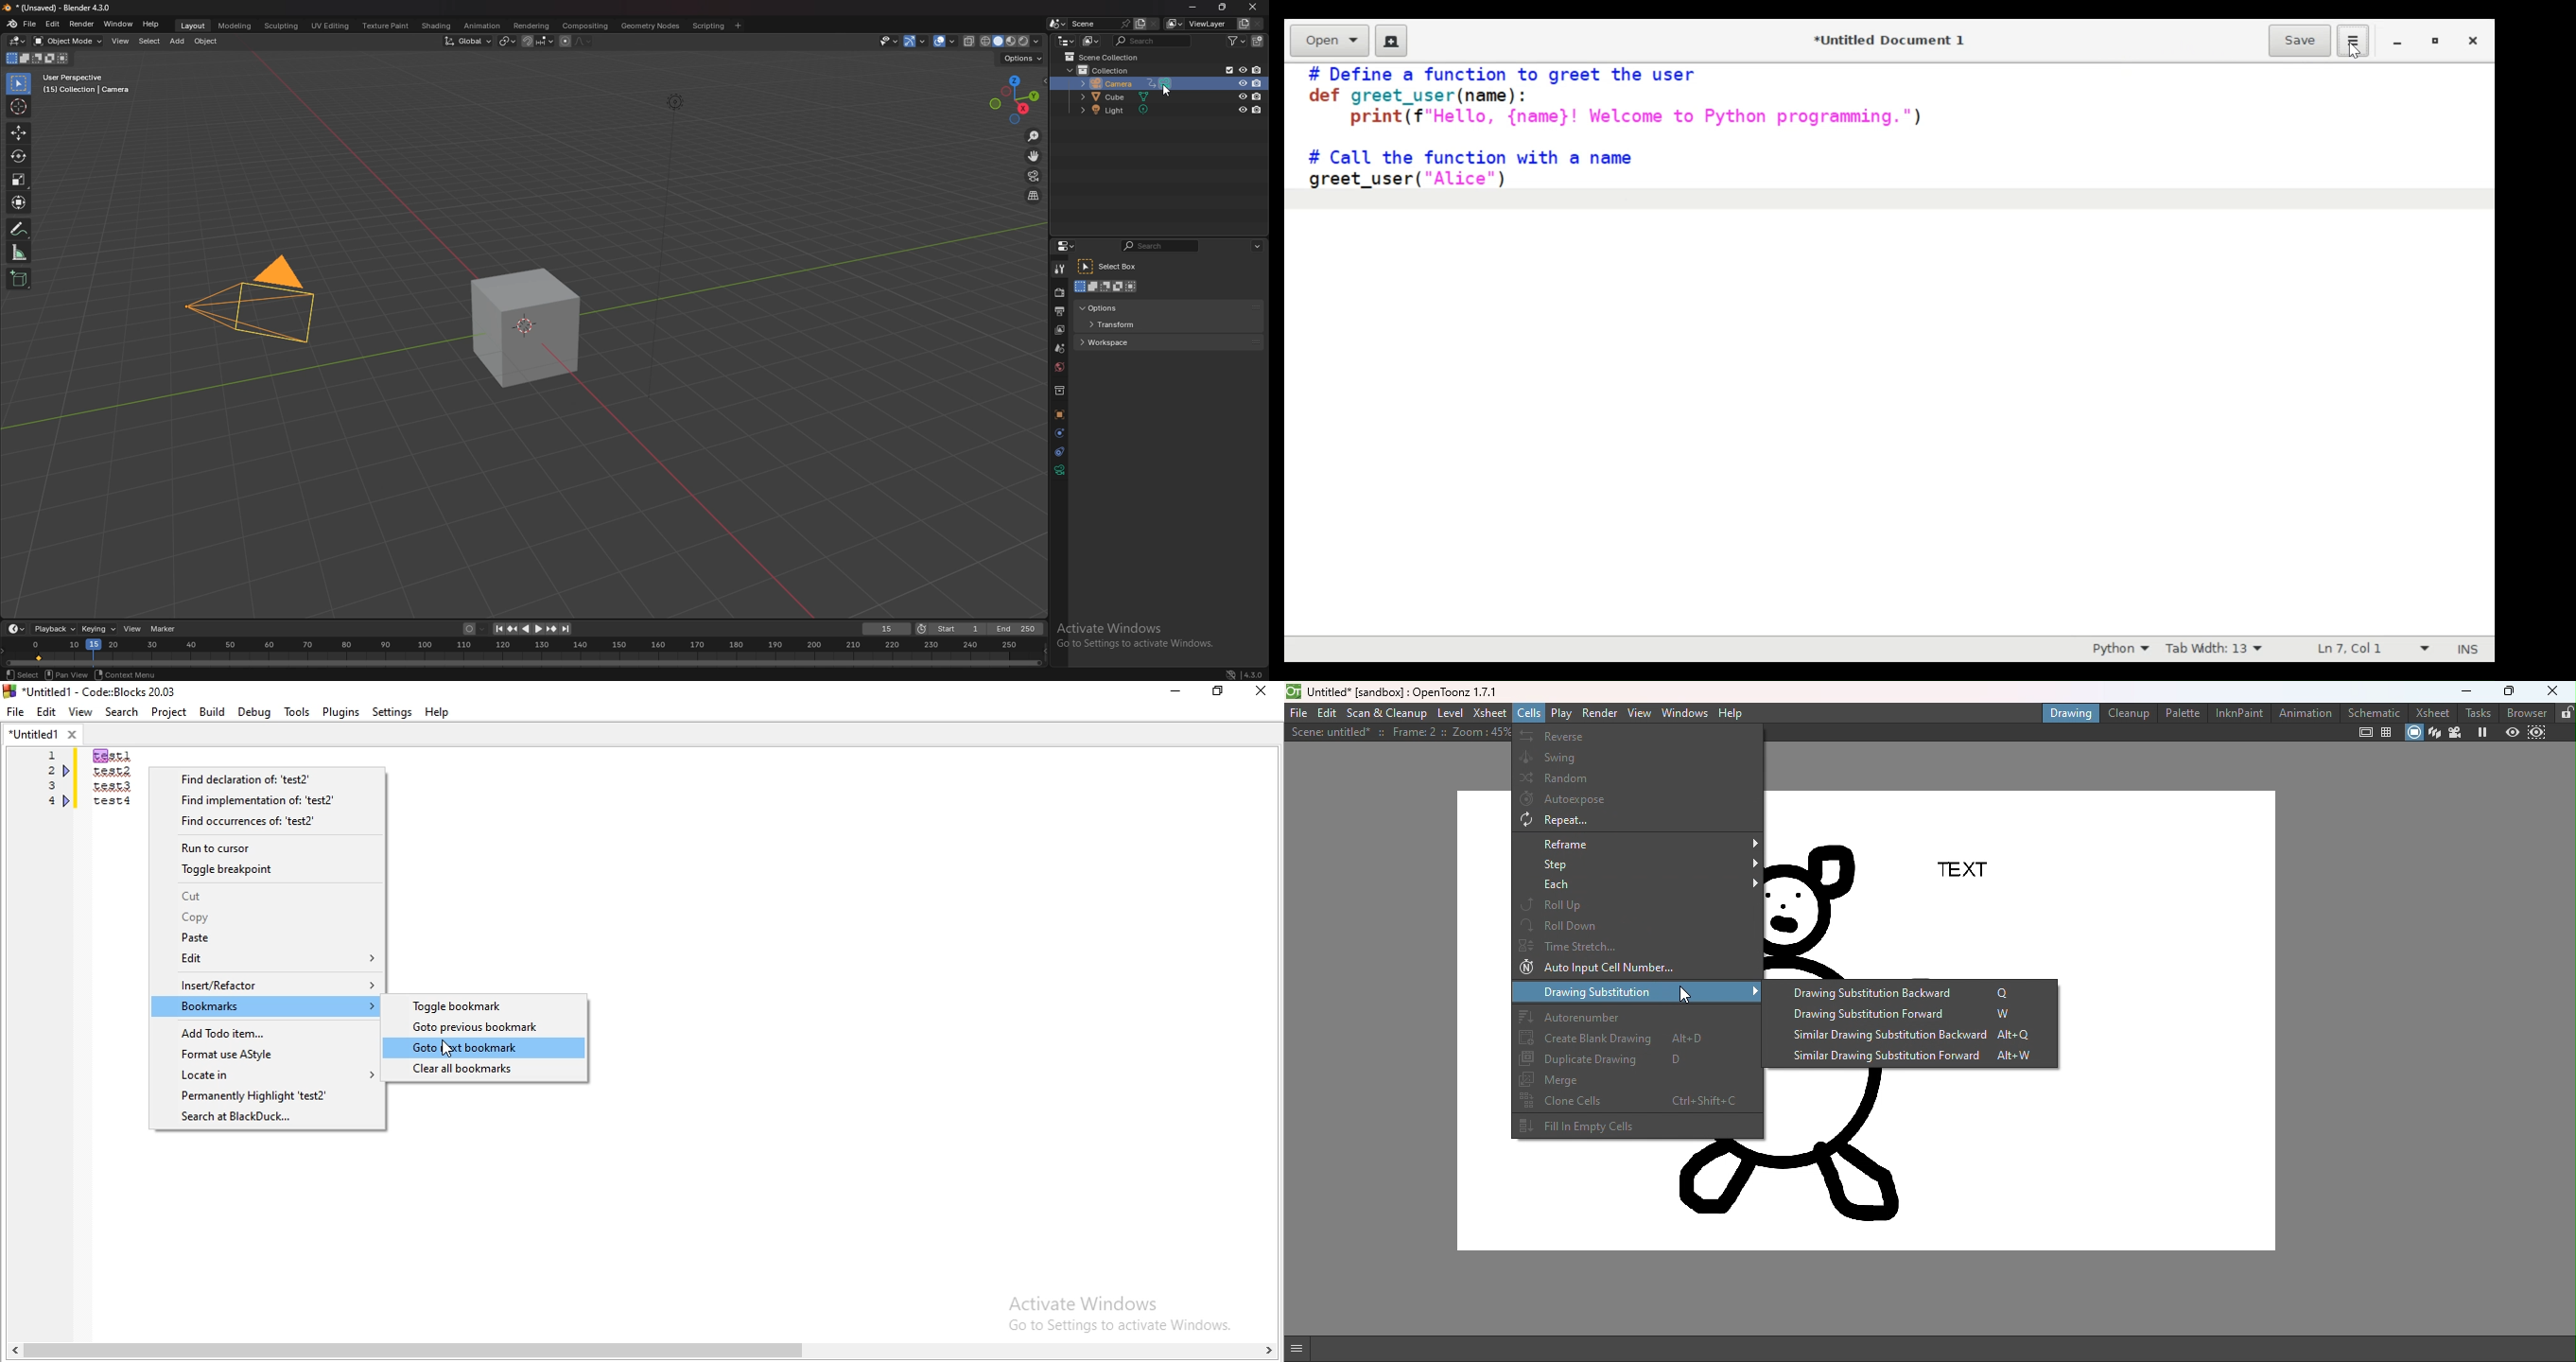  Describe the element at coordinates (2066, 714) in the screenshot. I see `Drawing` at that location.